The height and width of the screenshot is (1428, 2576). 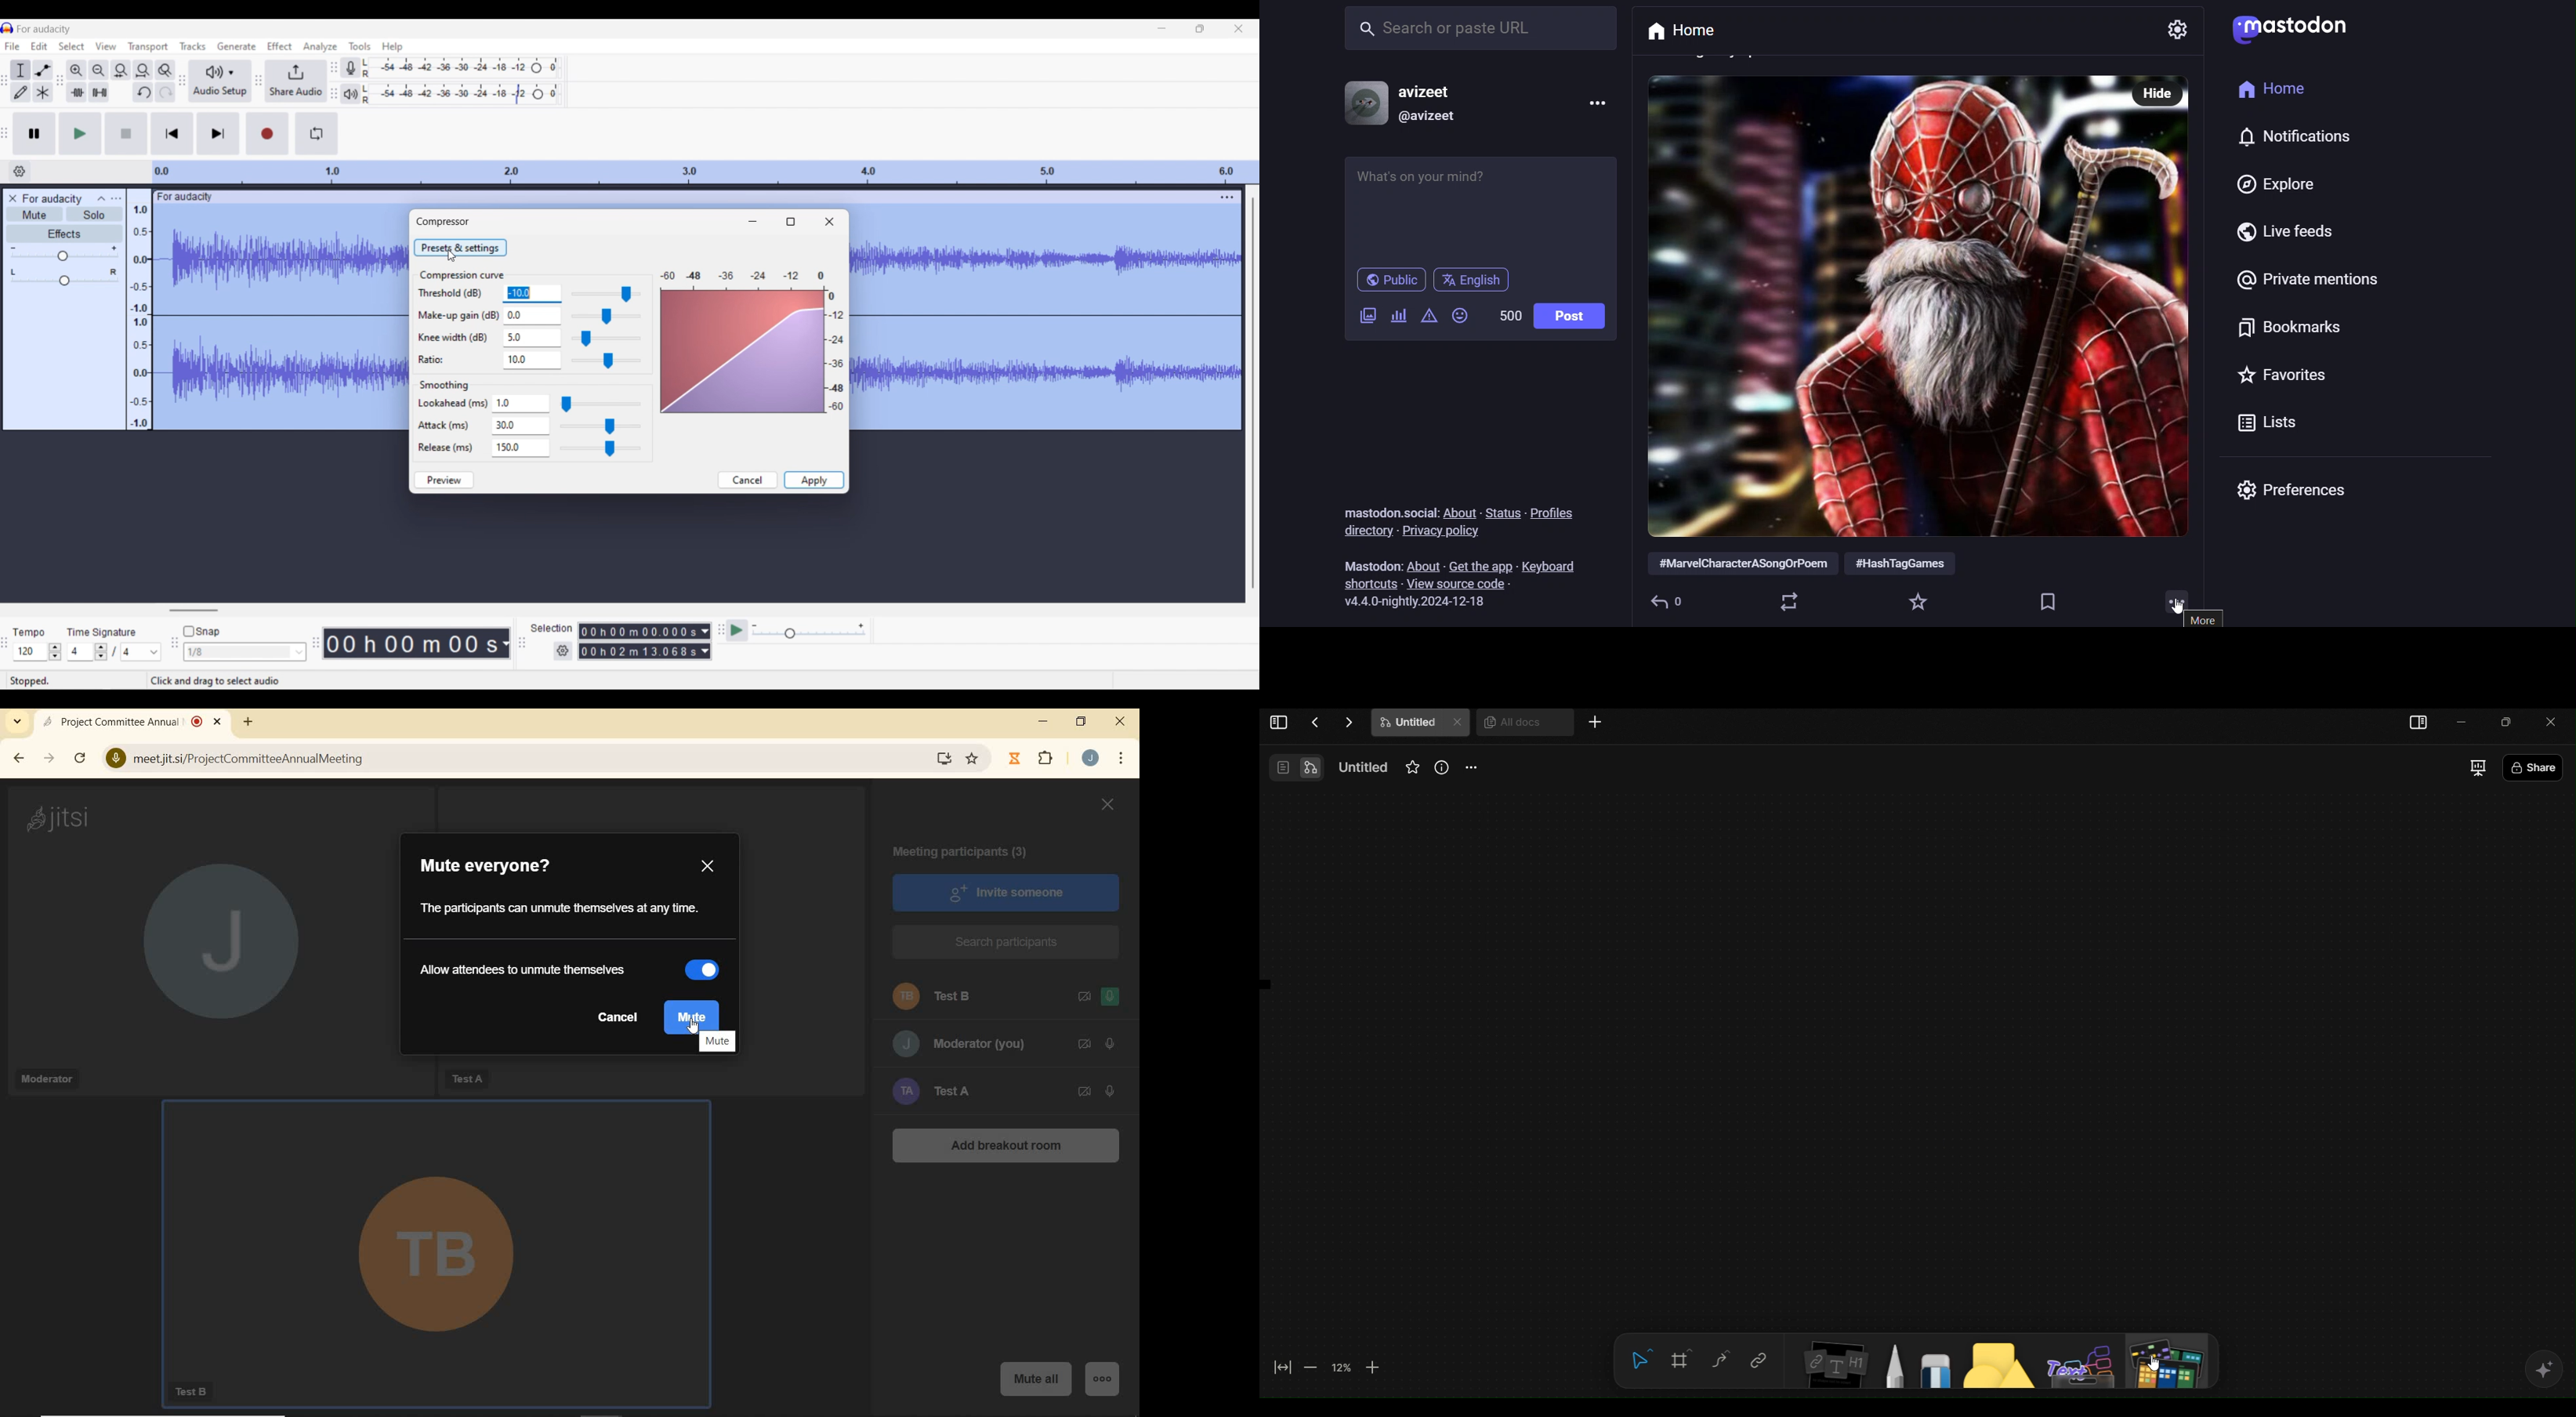 I want to click on Threshold slider, so click(x=604, y=294).